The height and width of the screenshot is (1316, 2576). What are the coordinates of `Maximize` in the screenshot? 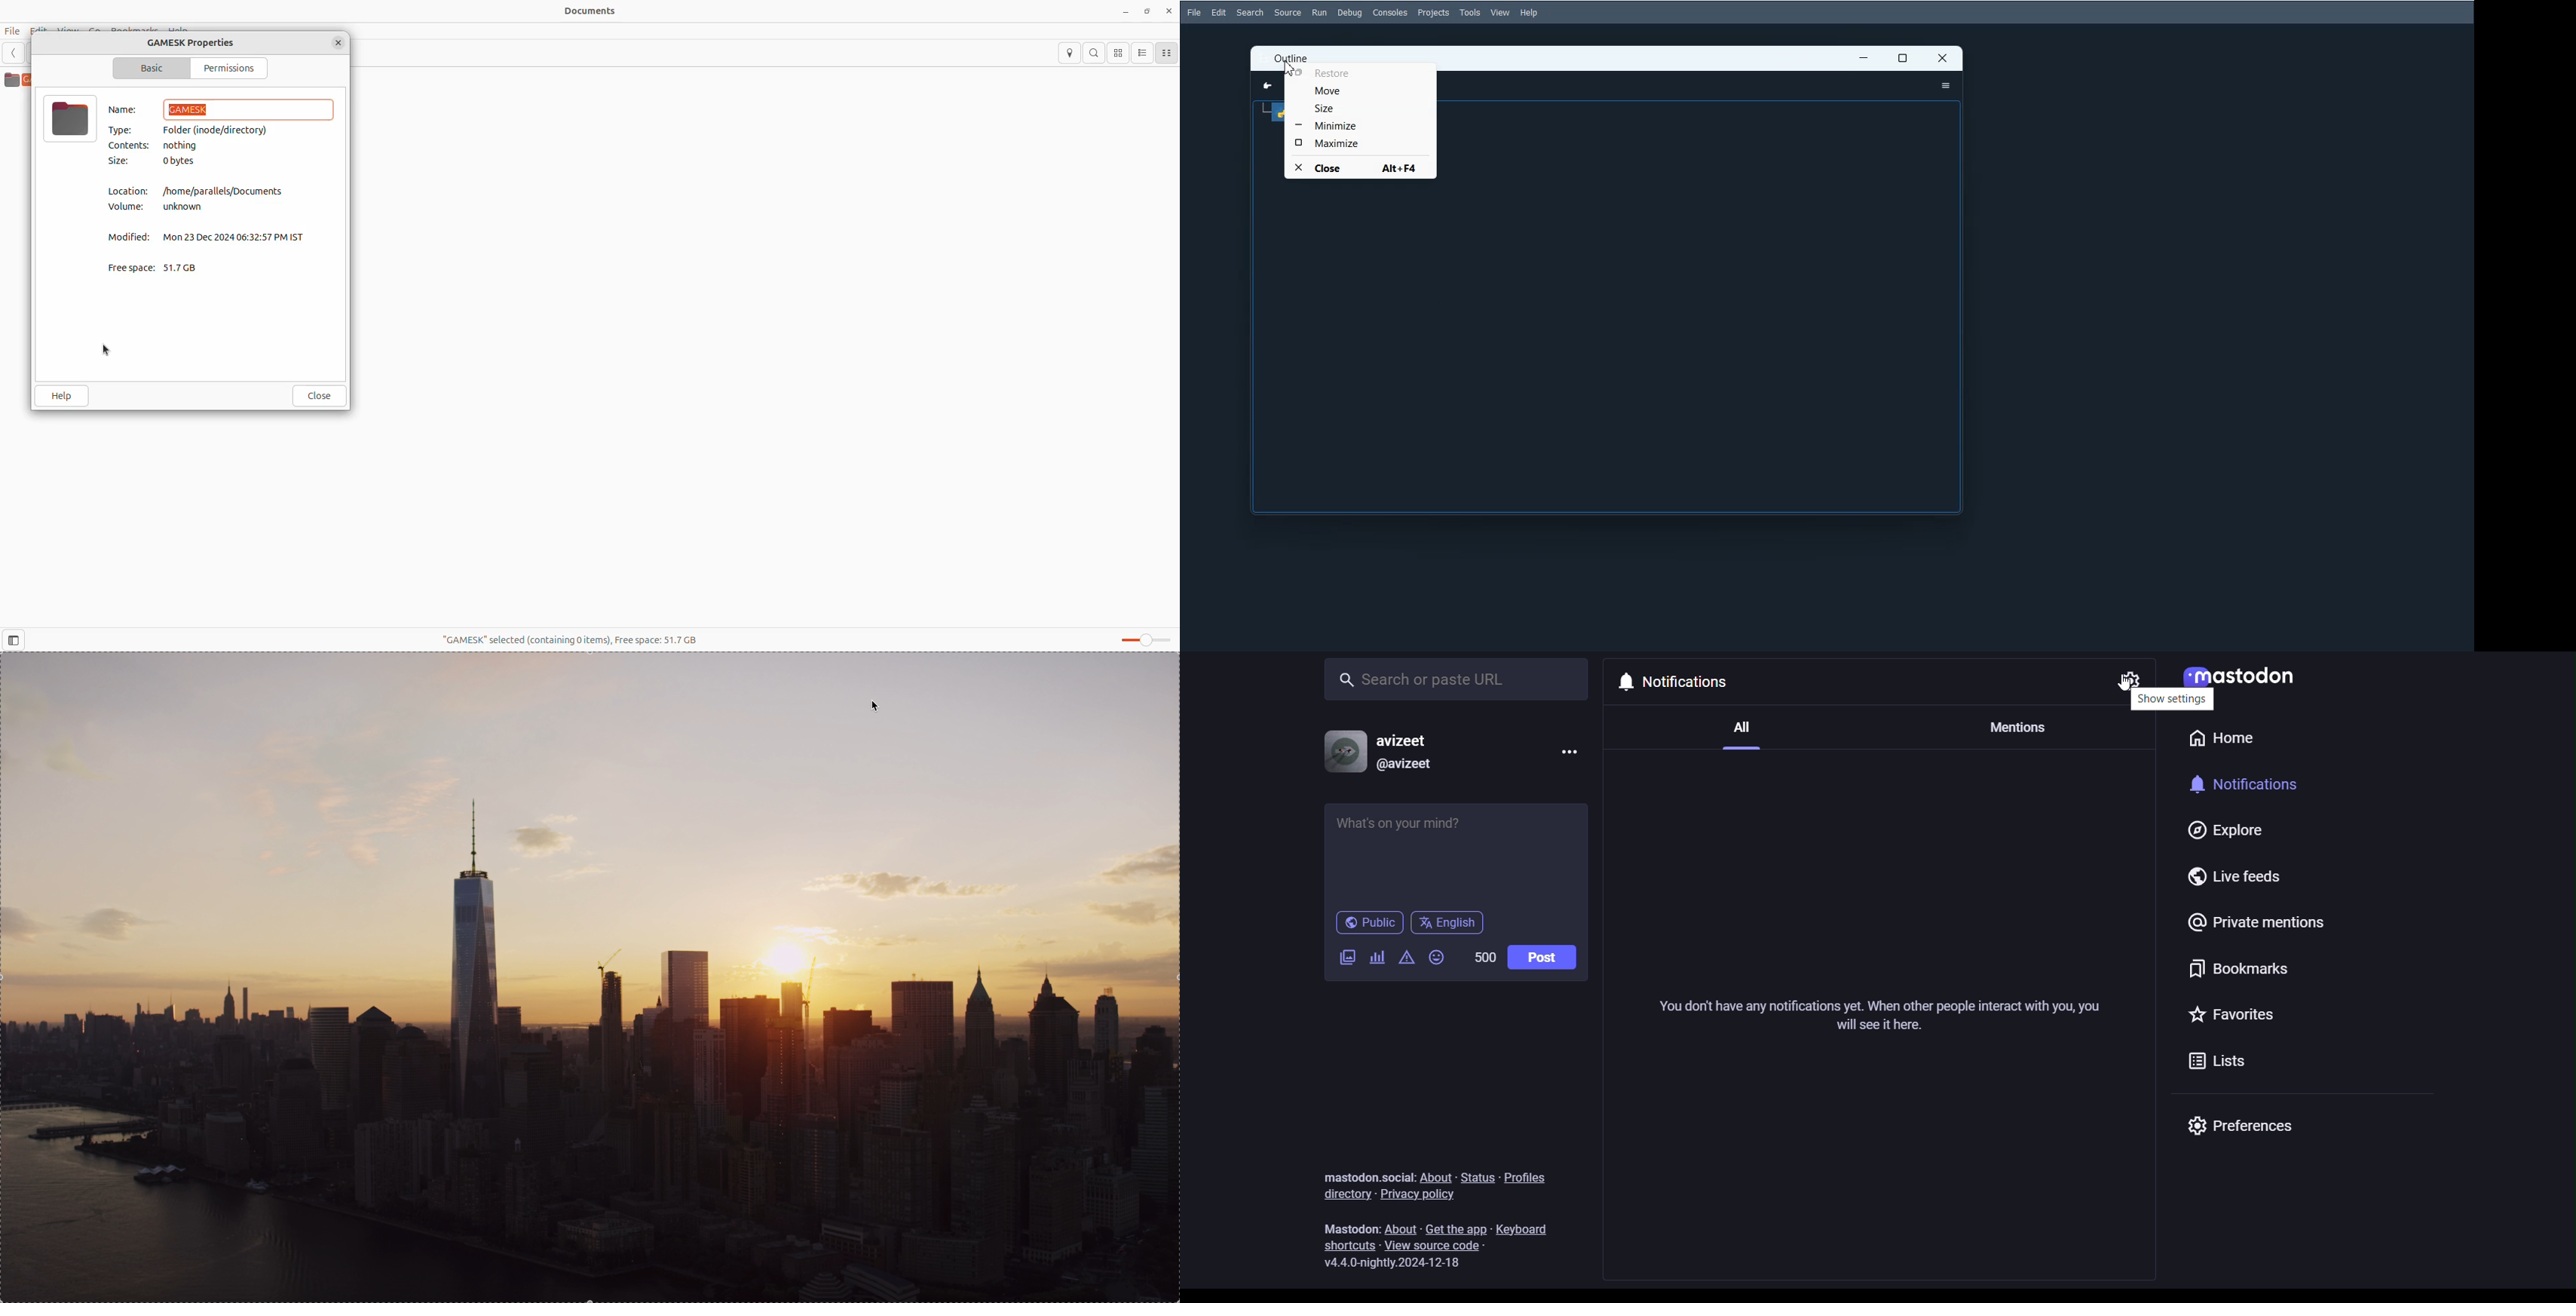 It's located at (1903, 59).